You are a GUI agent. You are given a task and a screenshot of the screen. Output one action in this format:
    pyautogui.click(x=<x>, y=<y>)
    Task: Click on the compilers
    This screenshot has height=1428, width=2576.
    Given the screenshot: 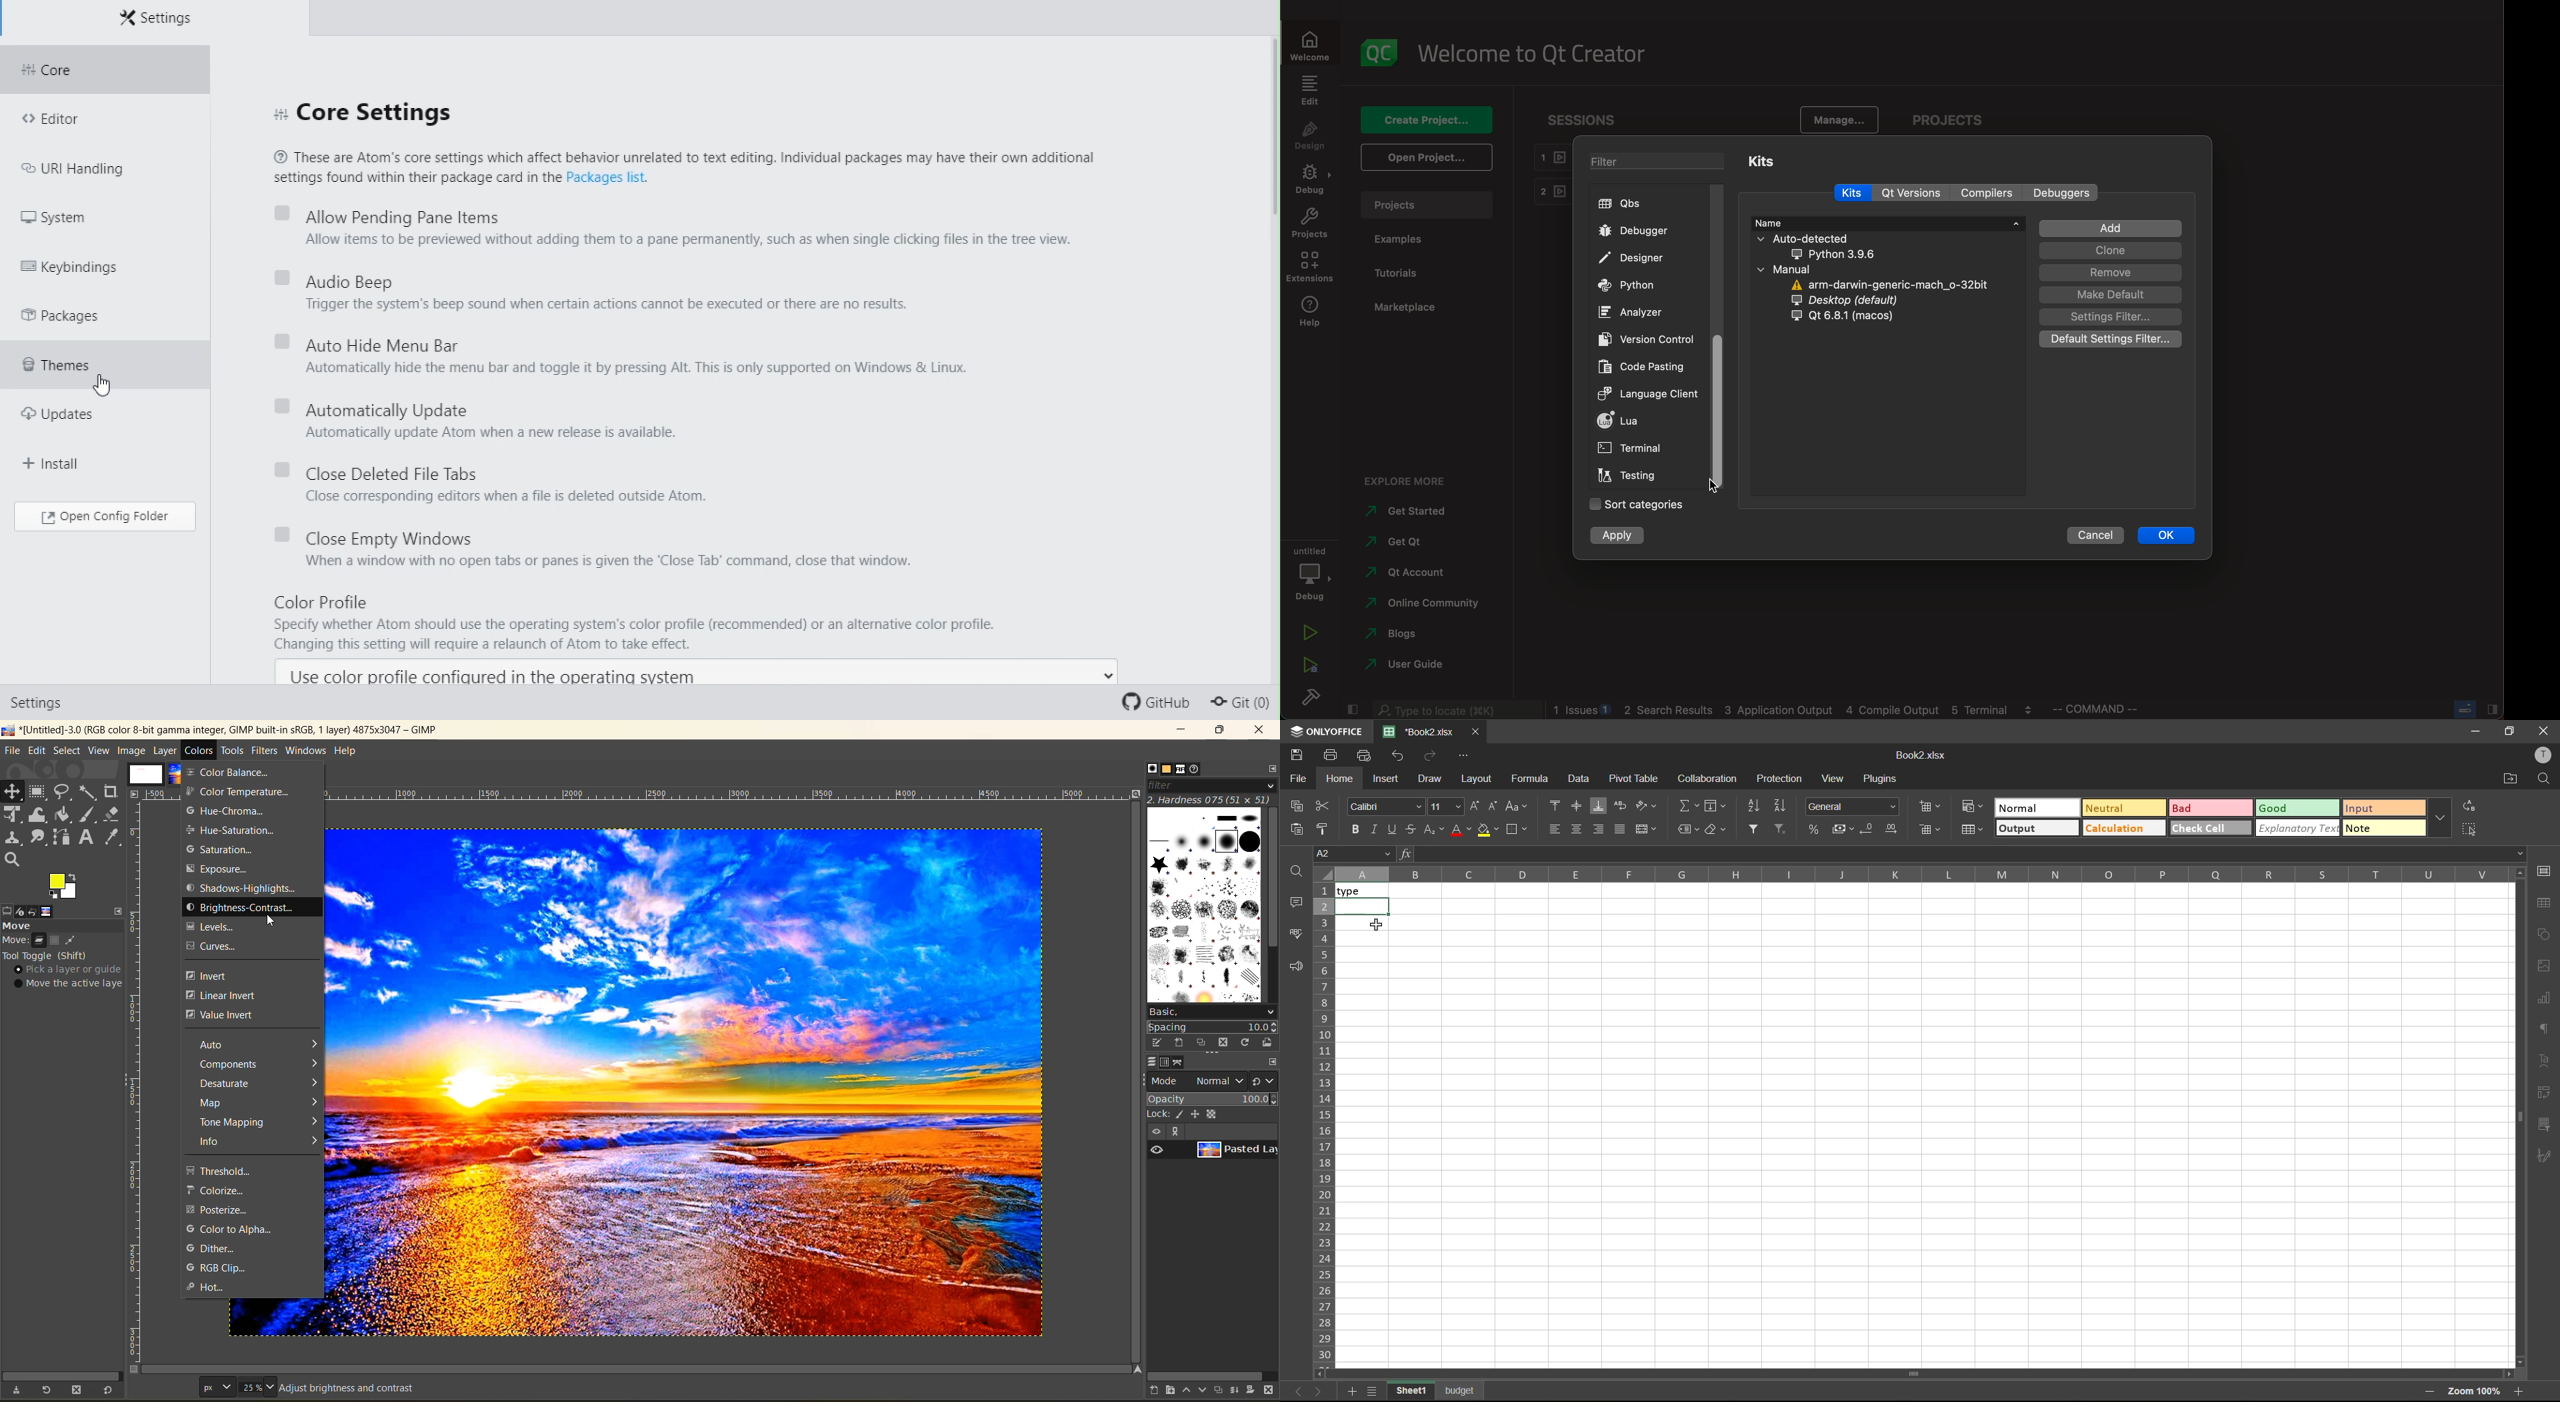 What is the action you would take?
    pyautogui.click(x=1985, y=193)
    